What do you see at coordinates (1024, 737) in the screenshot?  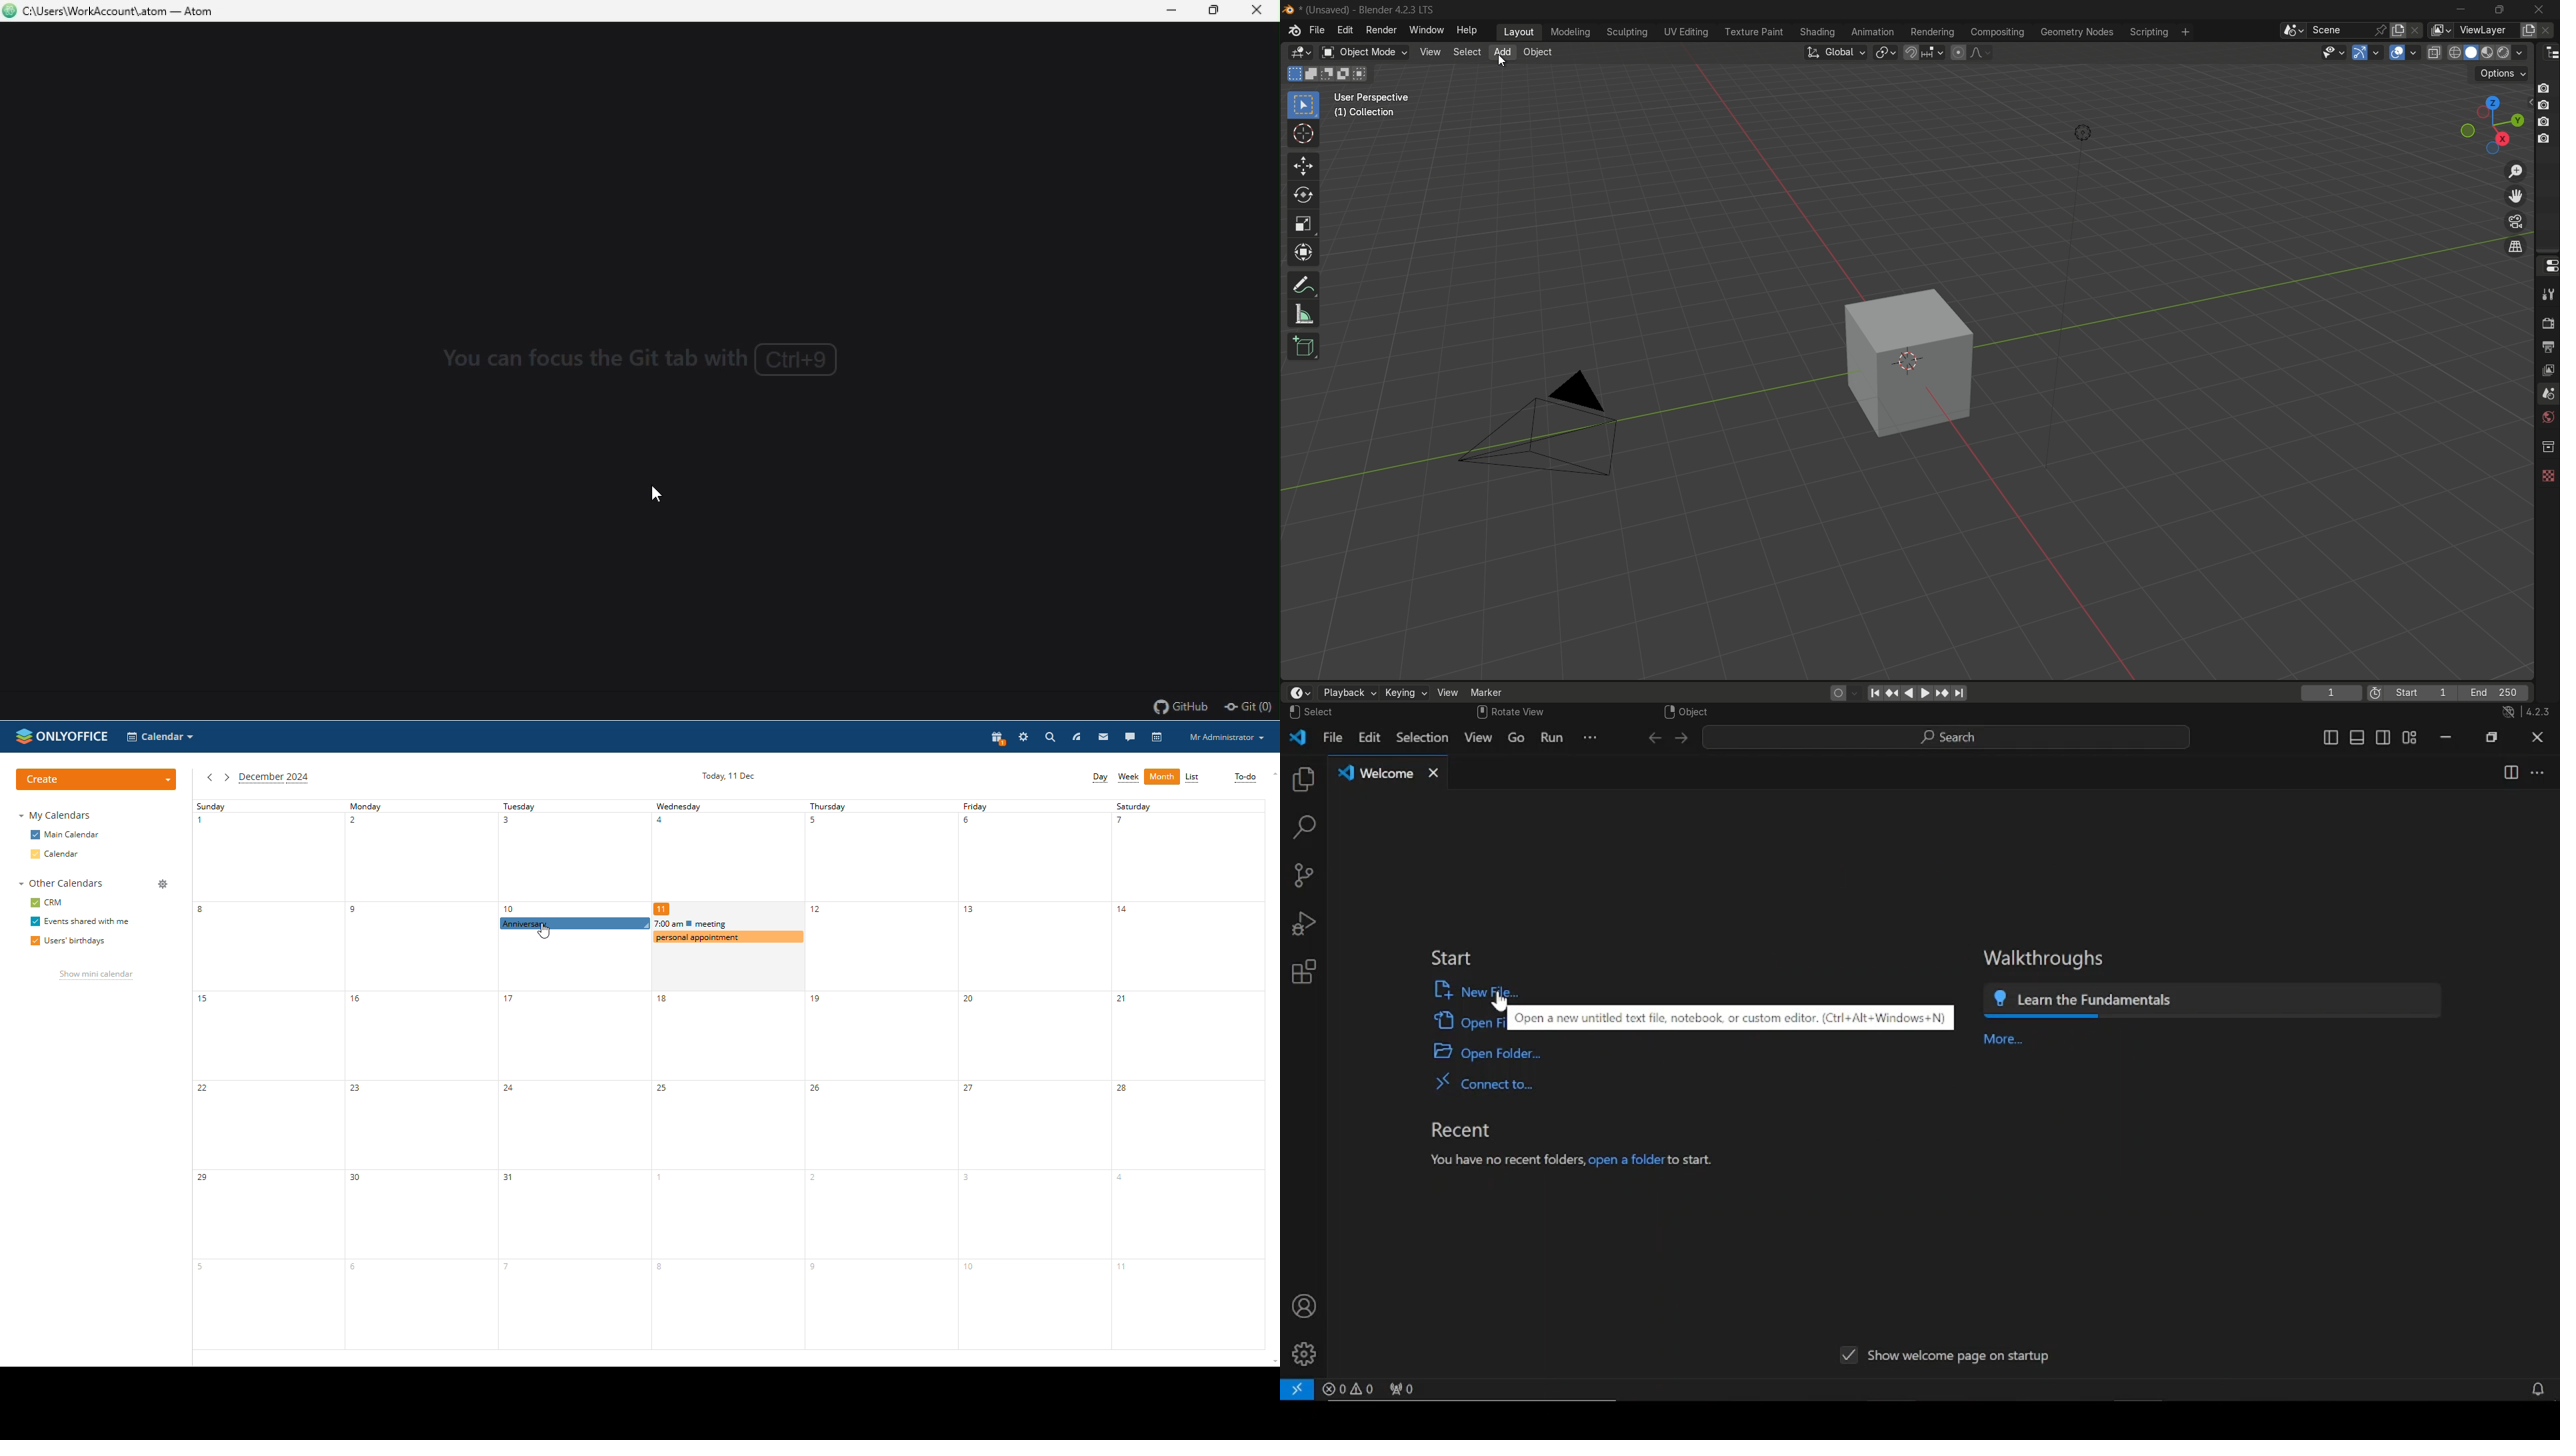 I see `settings` at bounding box center [1024, 737].